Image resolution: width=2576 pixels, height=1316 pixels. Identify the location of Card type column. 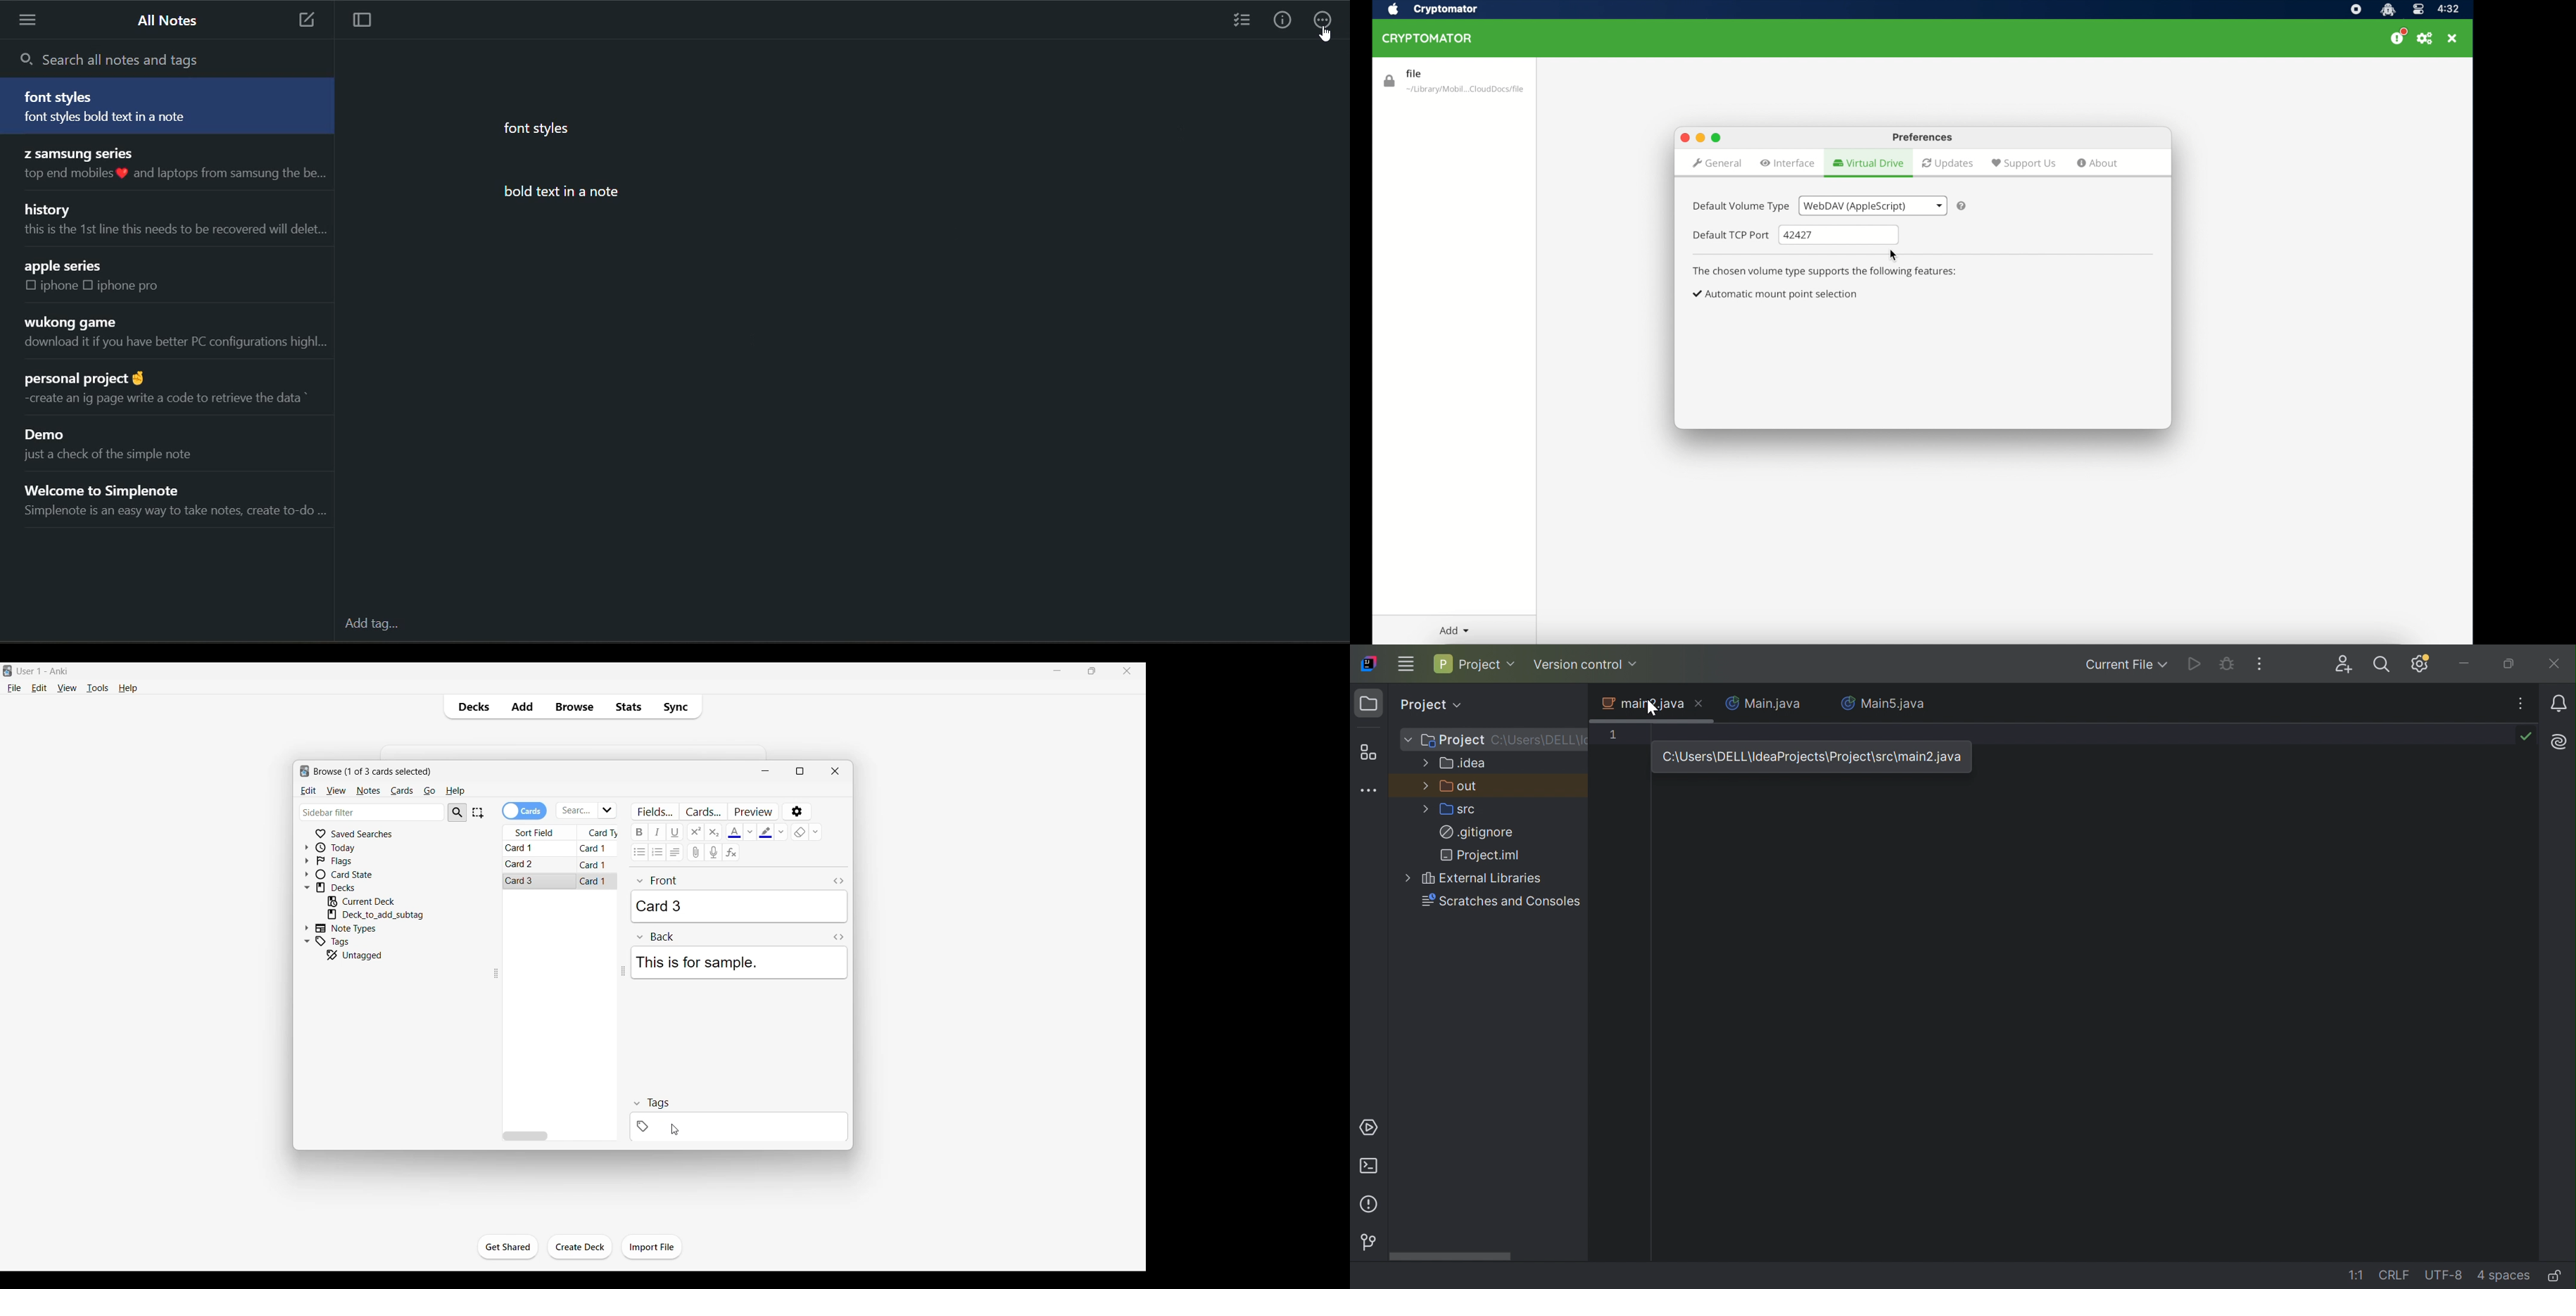
(601, 831).